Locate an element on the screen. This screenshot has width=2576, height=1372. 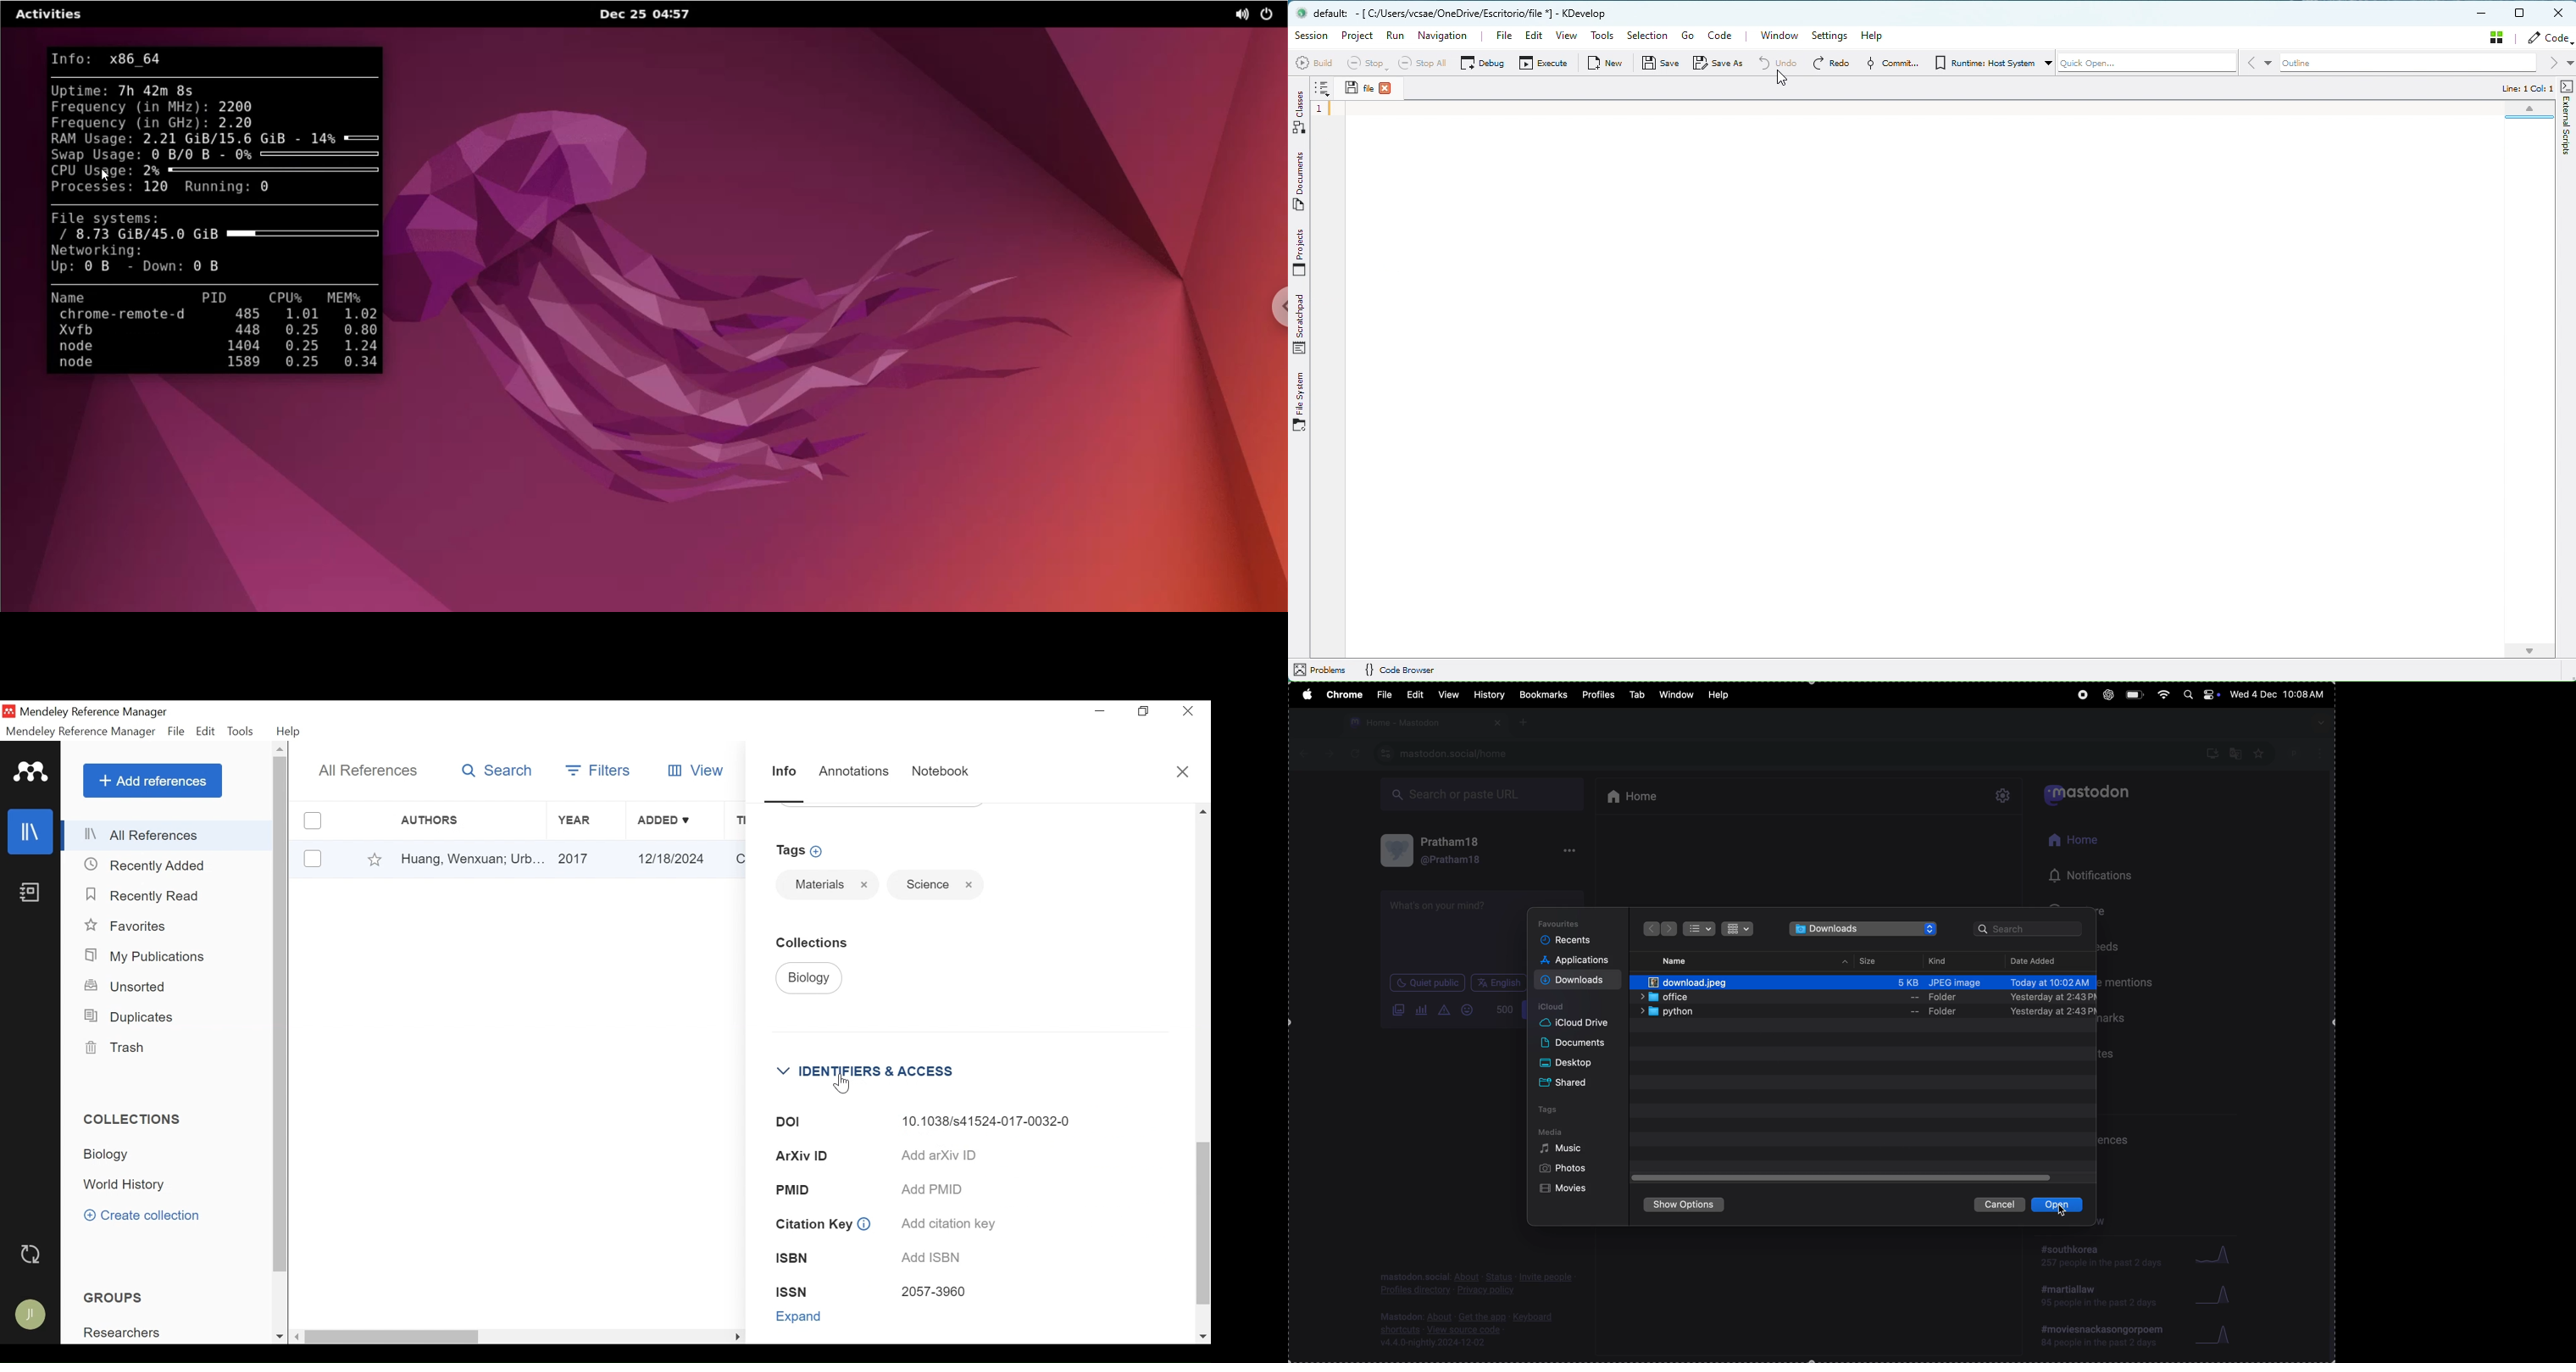
i cloud drive is located at coordinates (1580, 1023).